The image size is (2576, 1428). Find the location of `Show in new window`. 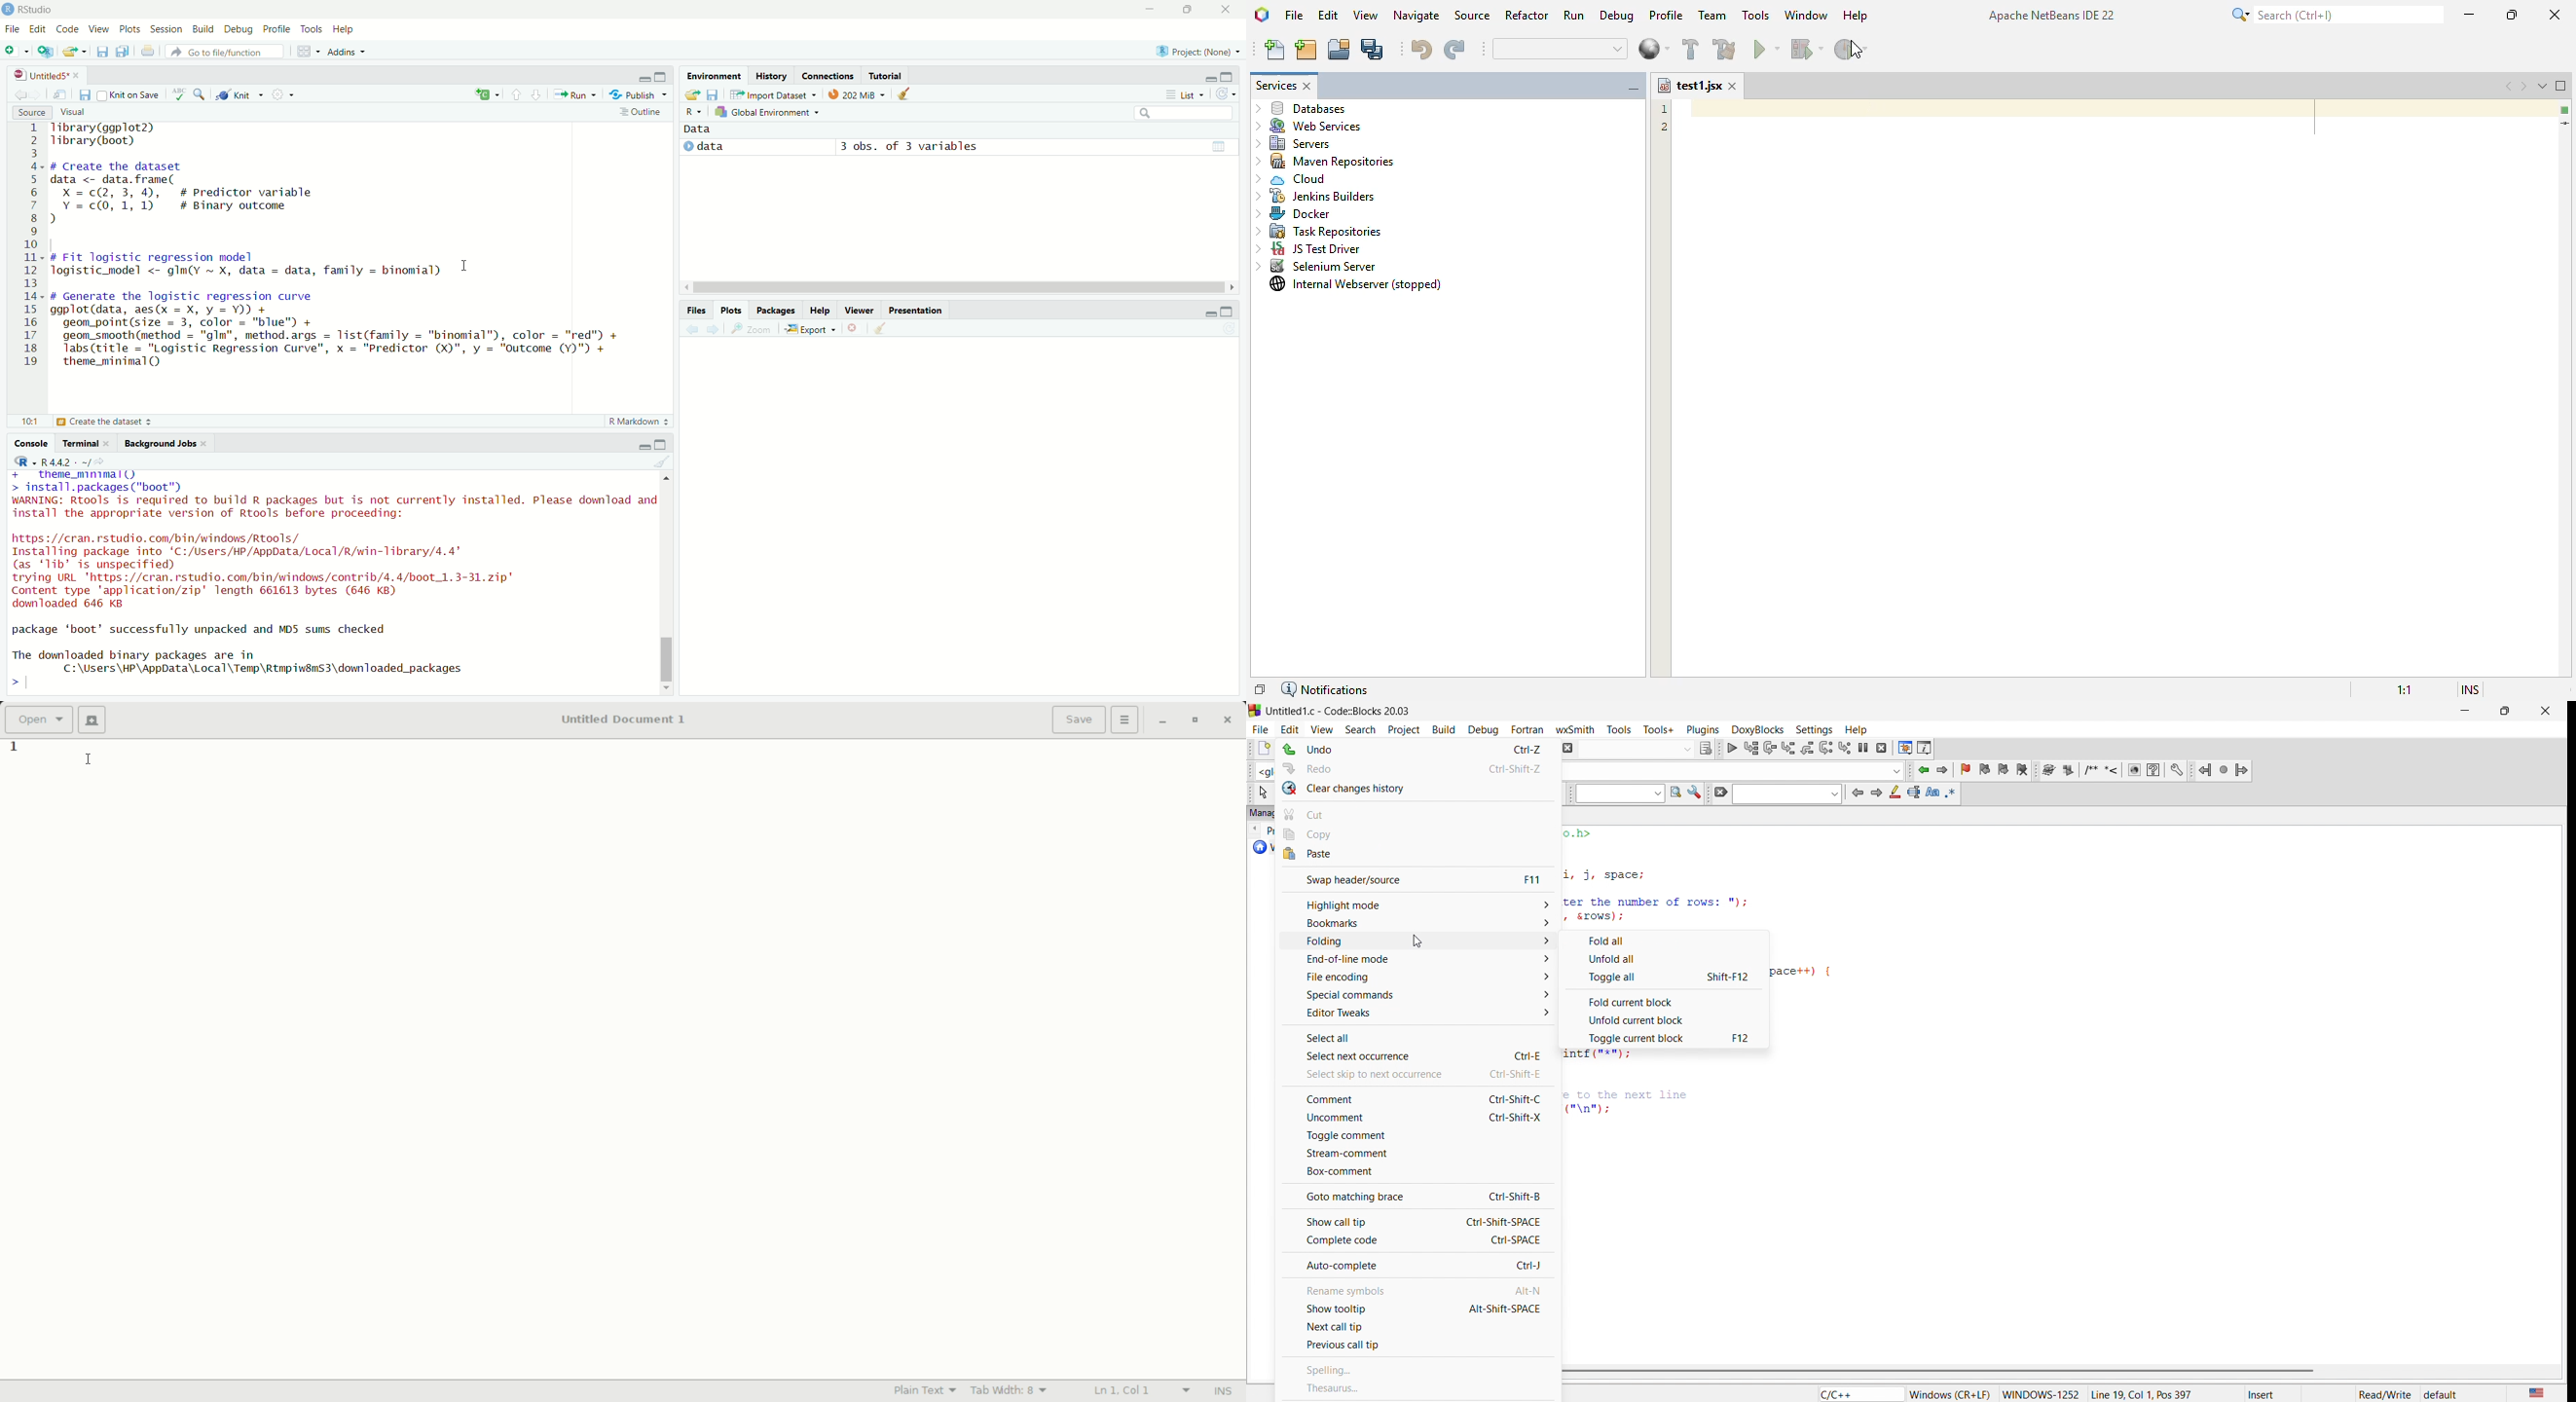

Show in new window is located at coordinates (60, 95).